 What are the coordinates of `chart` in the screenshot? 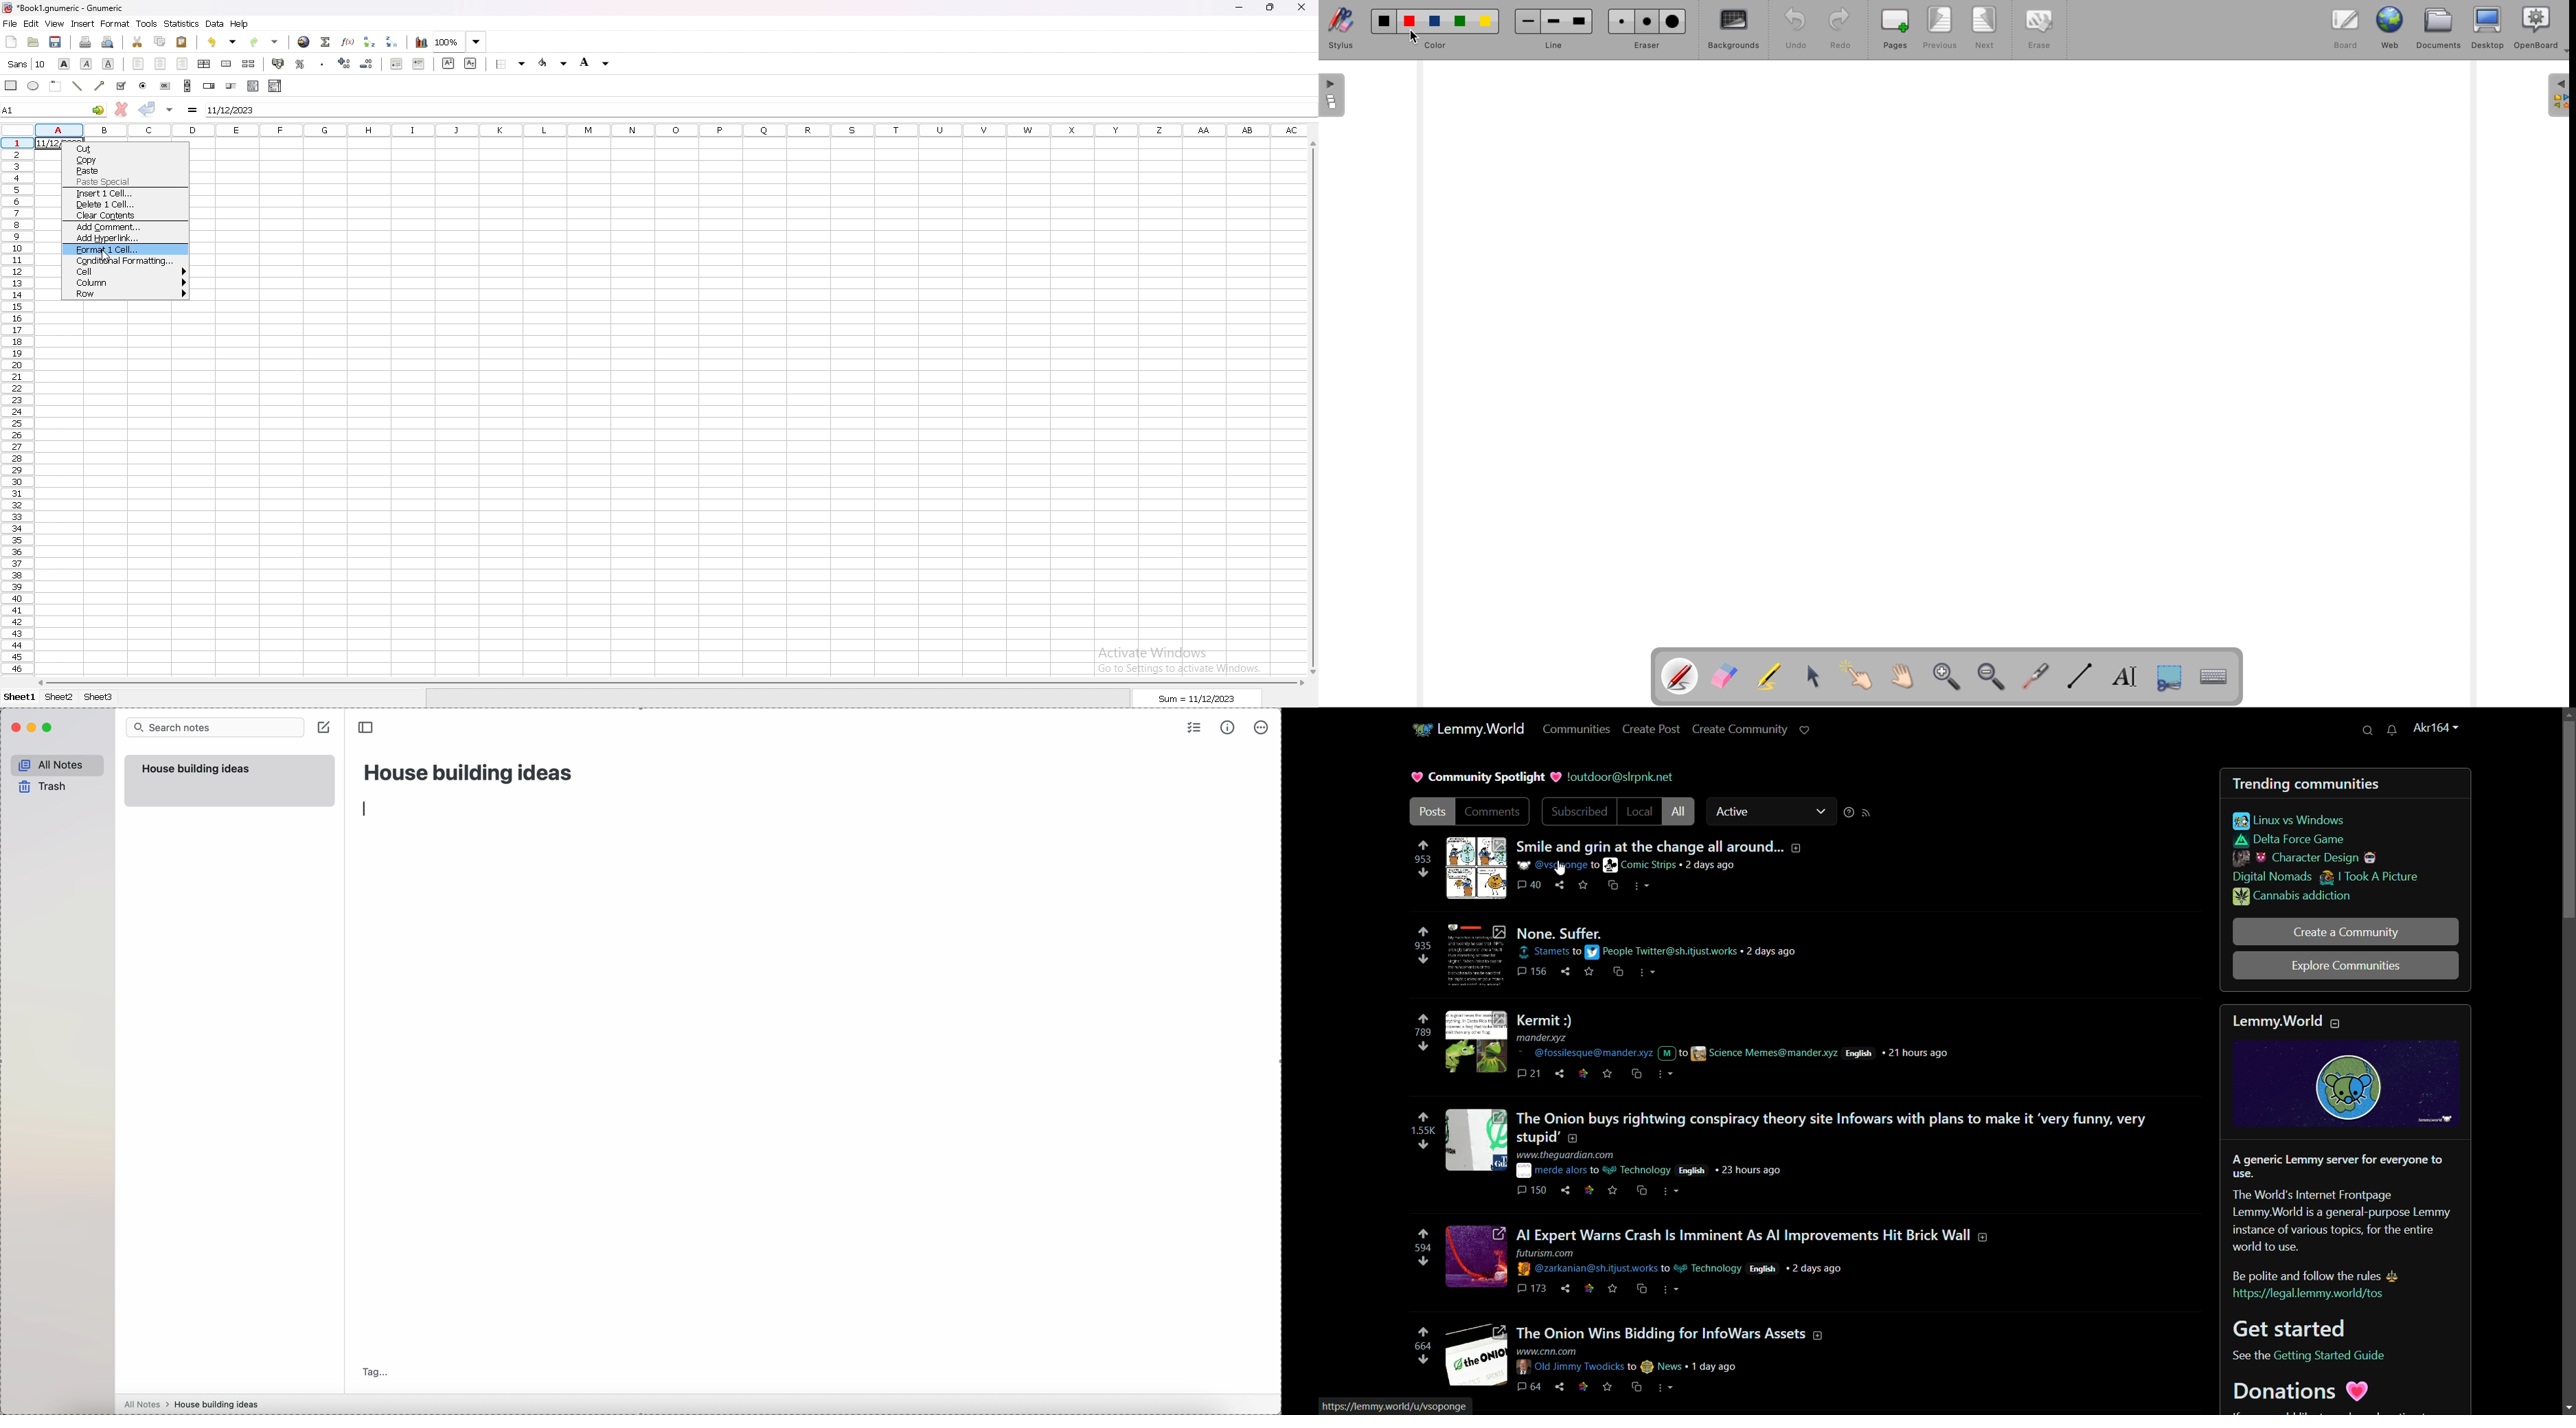 It's located at (422, 43).